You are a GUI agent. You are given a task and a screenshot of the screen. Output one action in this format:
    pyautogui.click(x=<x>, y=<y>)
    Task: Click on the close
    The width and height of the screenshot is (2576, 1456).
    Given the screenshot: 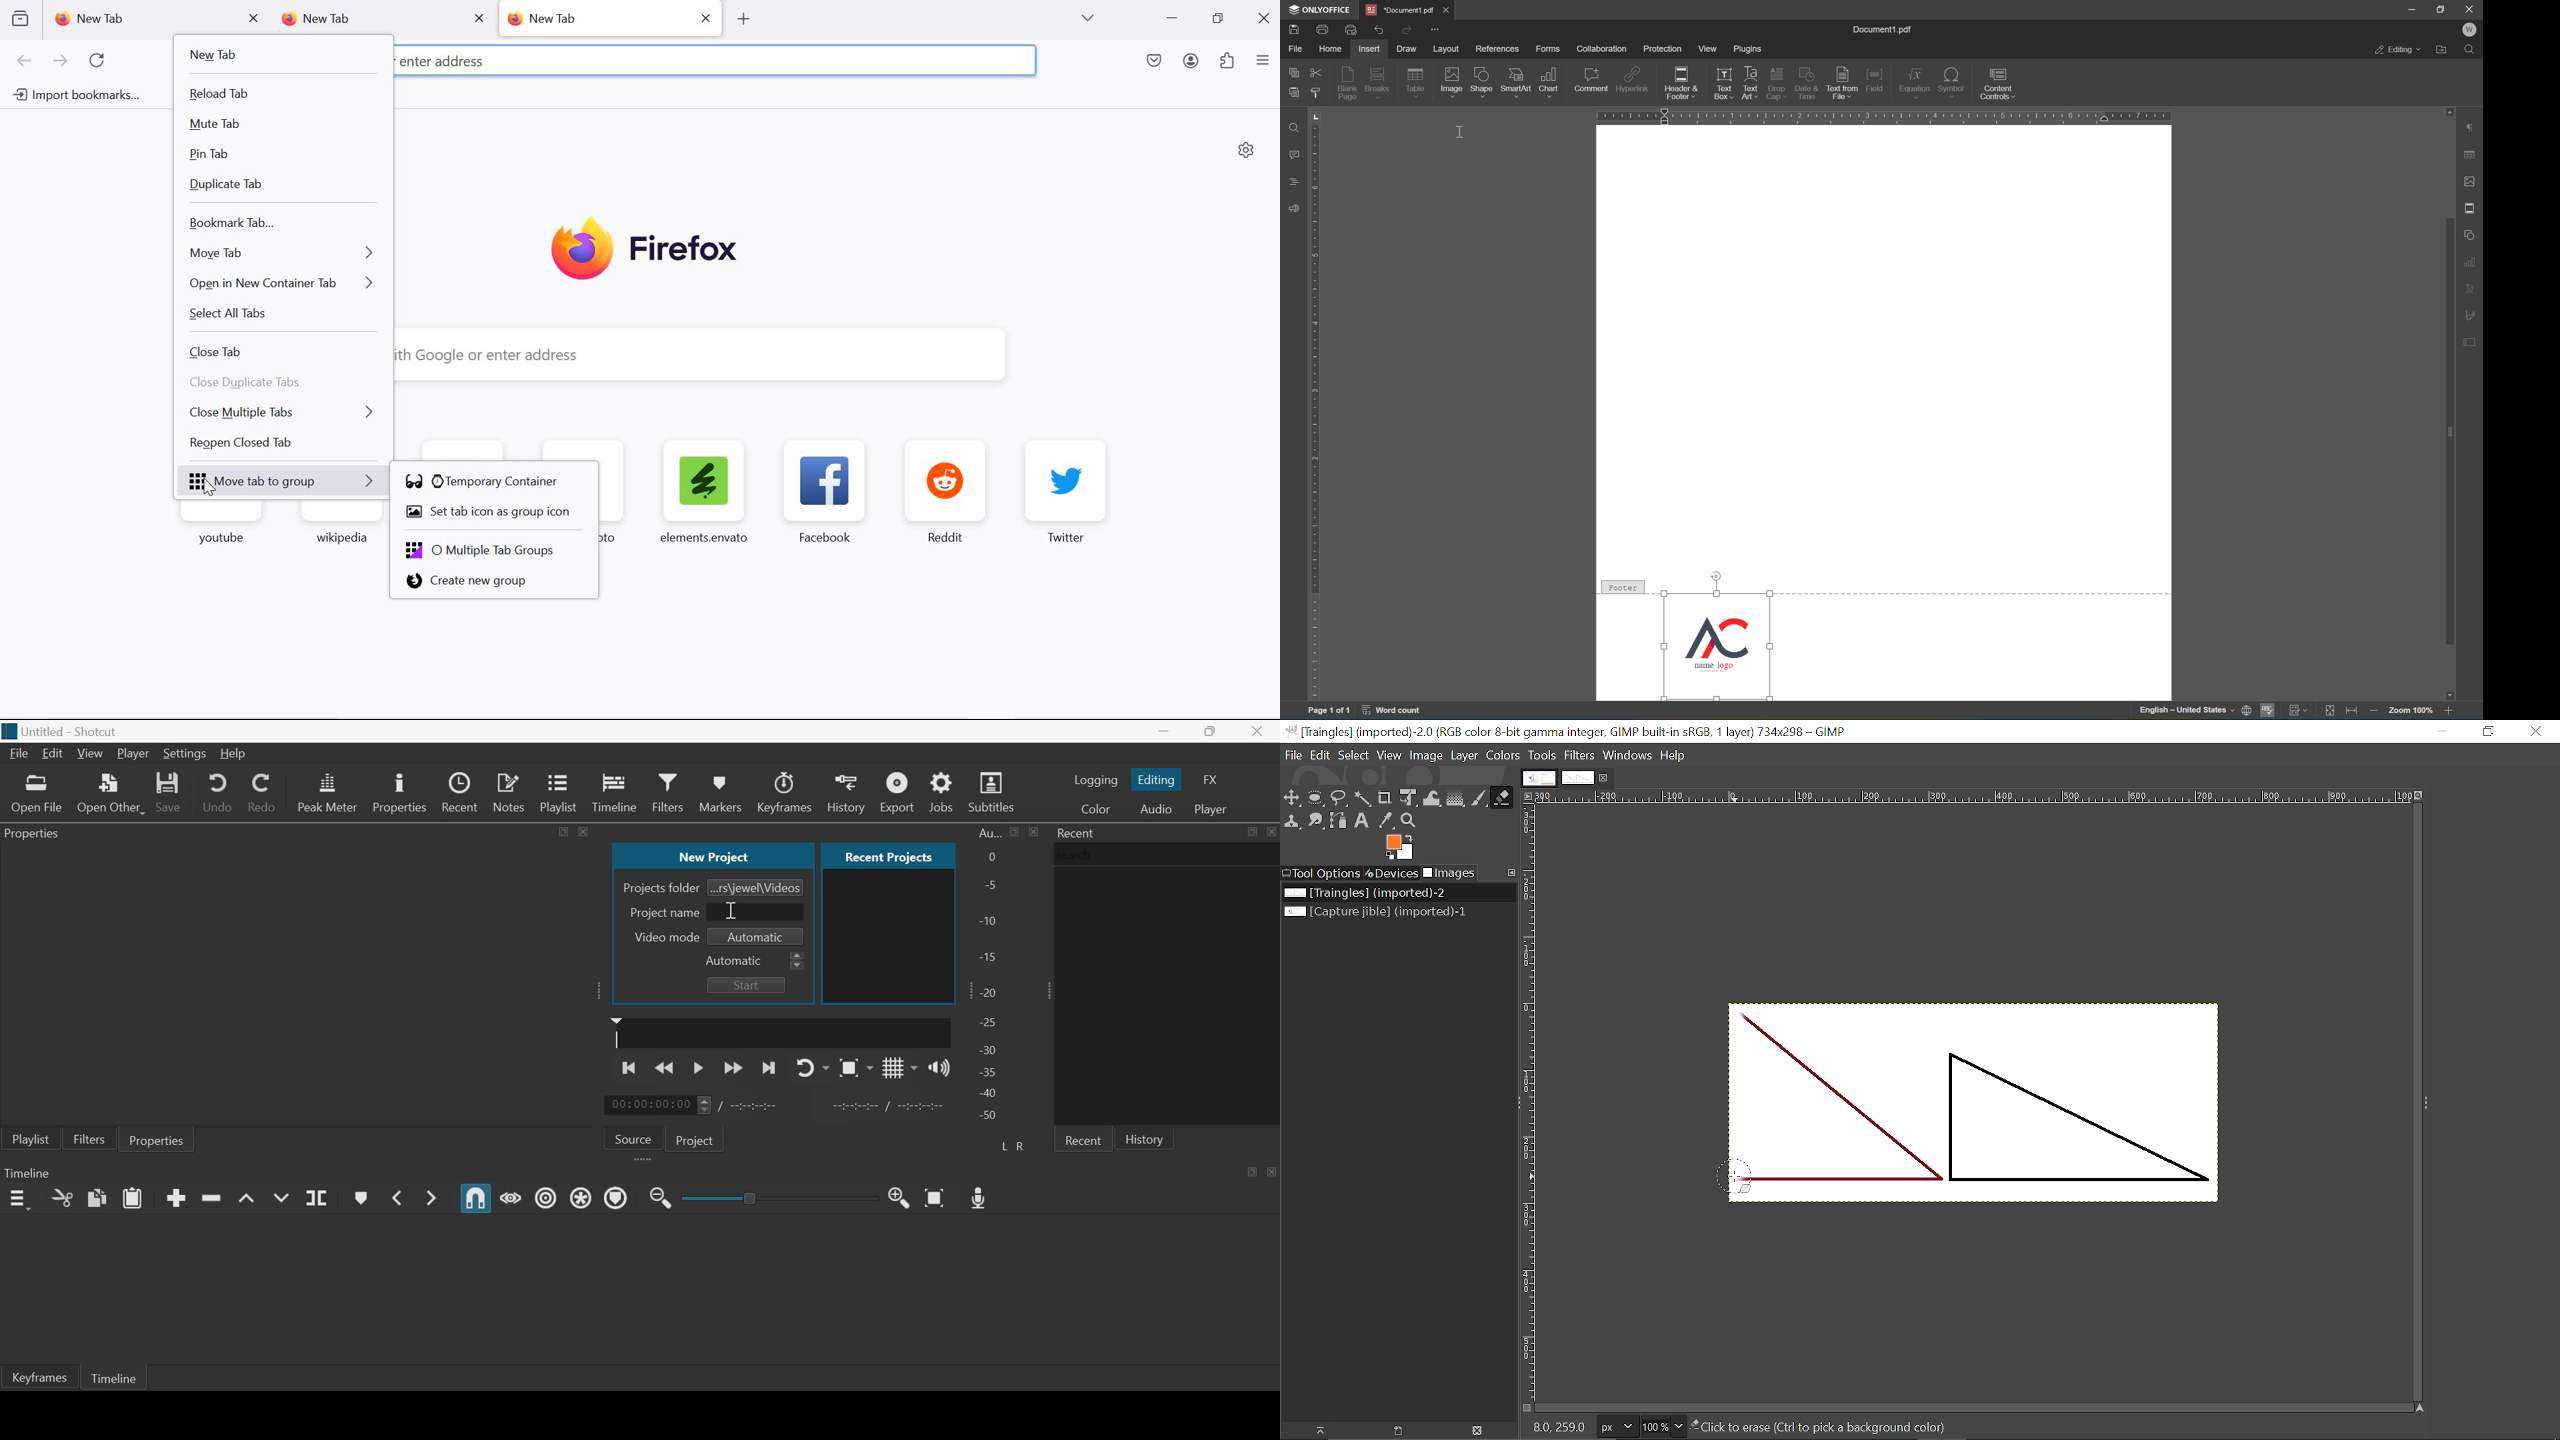 What is the action you would take?
    pyautogui.click(x=1033, y=831)
    